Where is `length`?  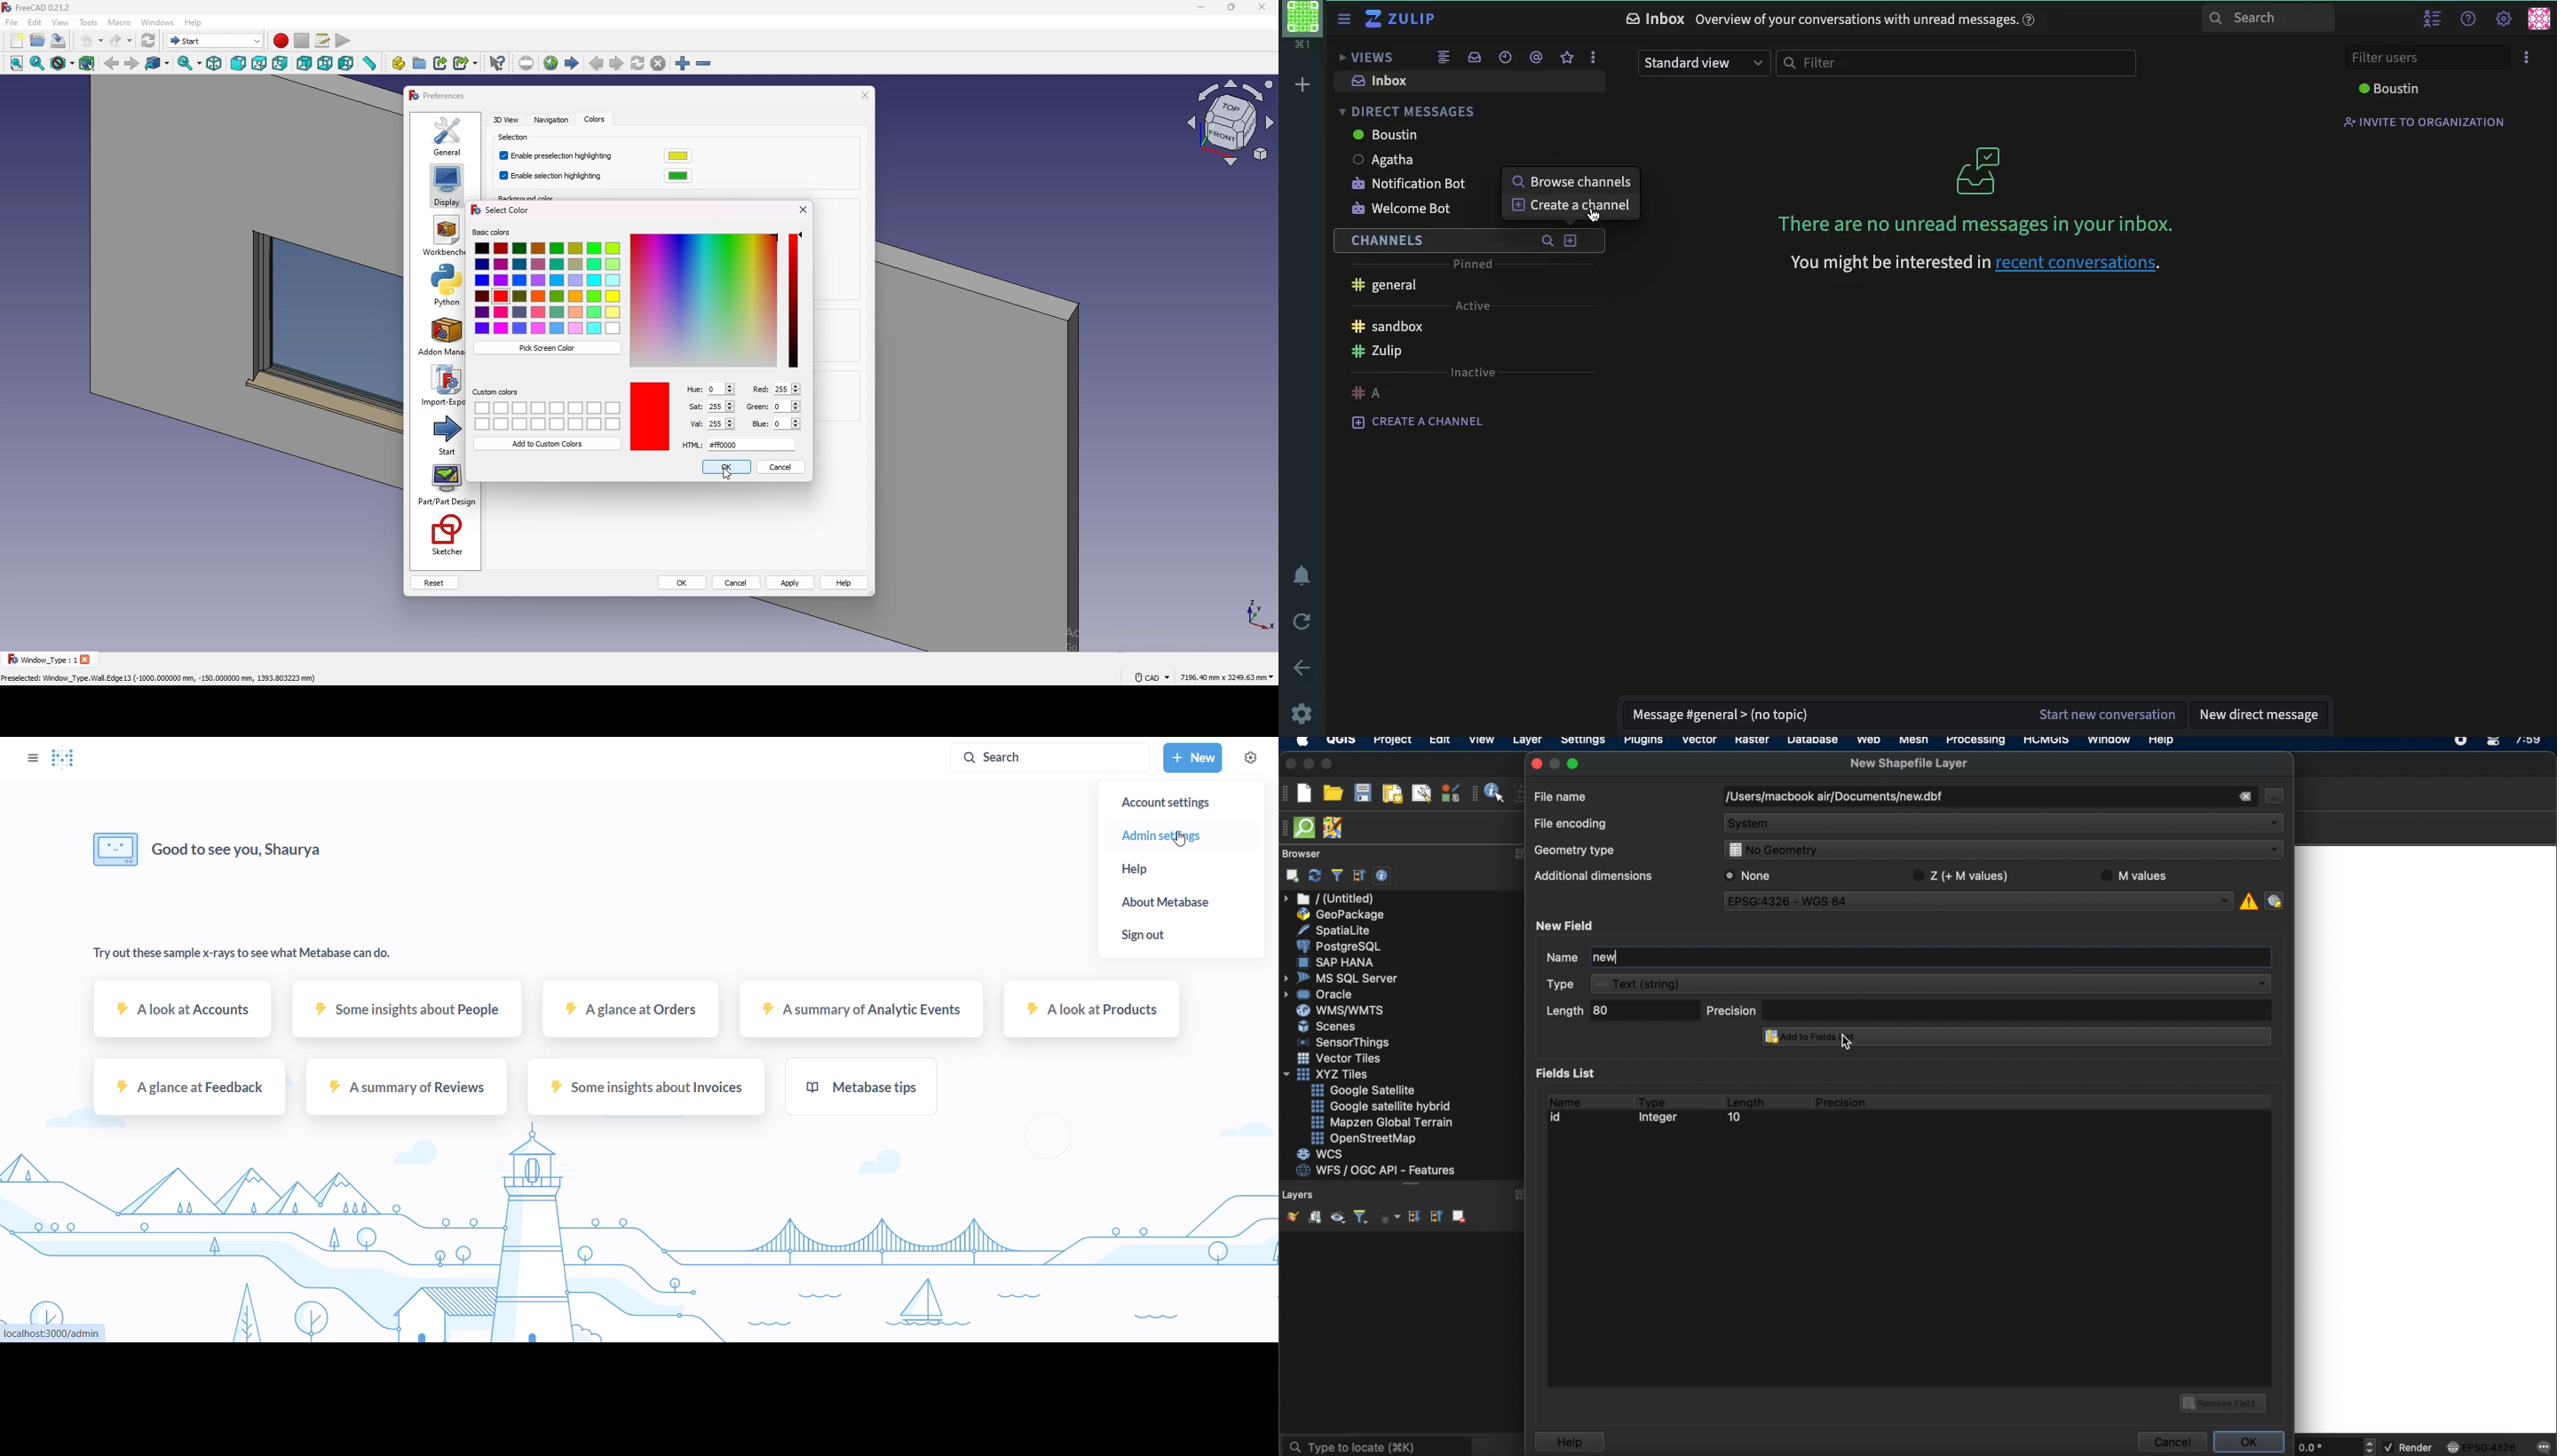 length is located at coordinates (1745, 1100).